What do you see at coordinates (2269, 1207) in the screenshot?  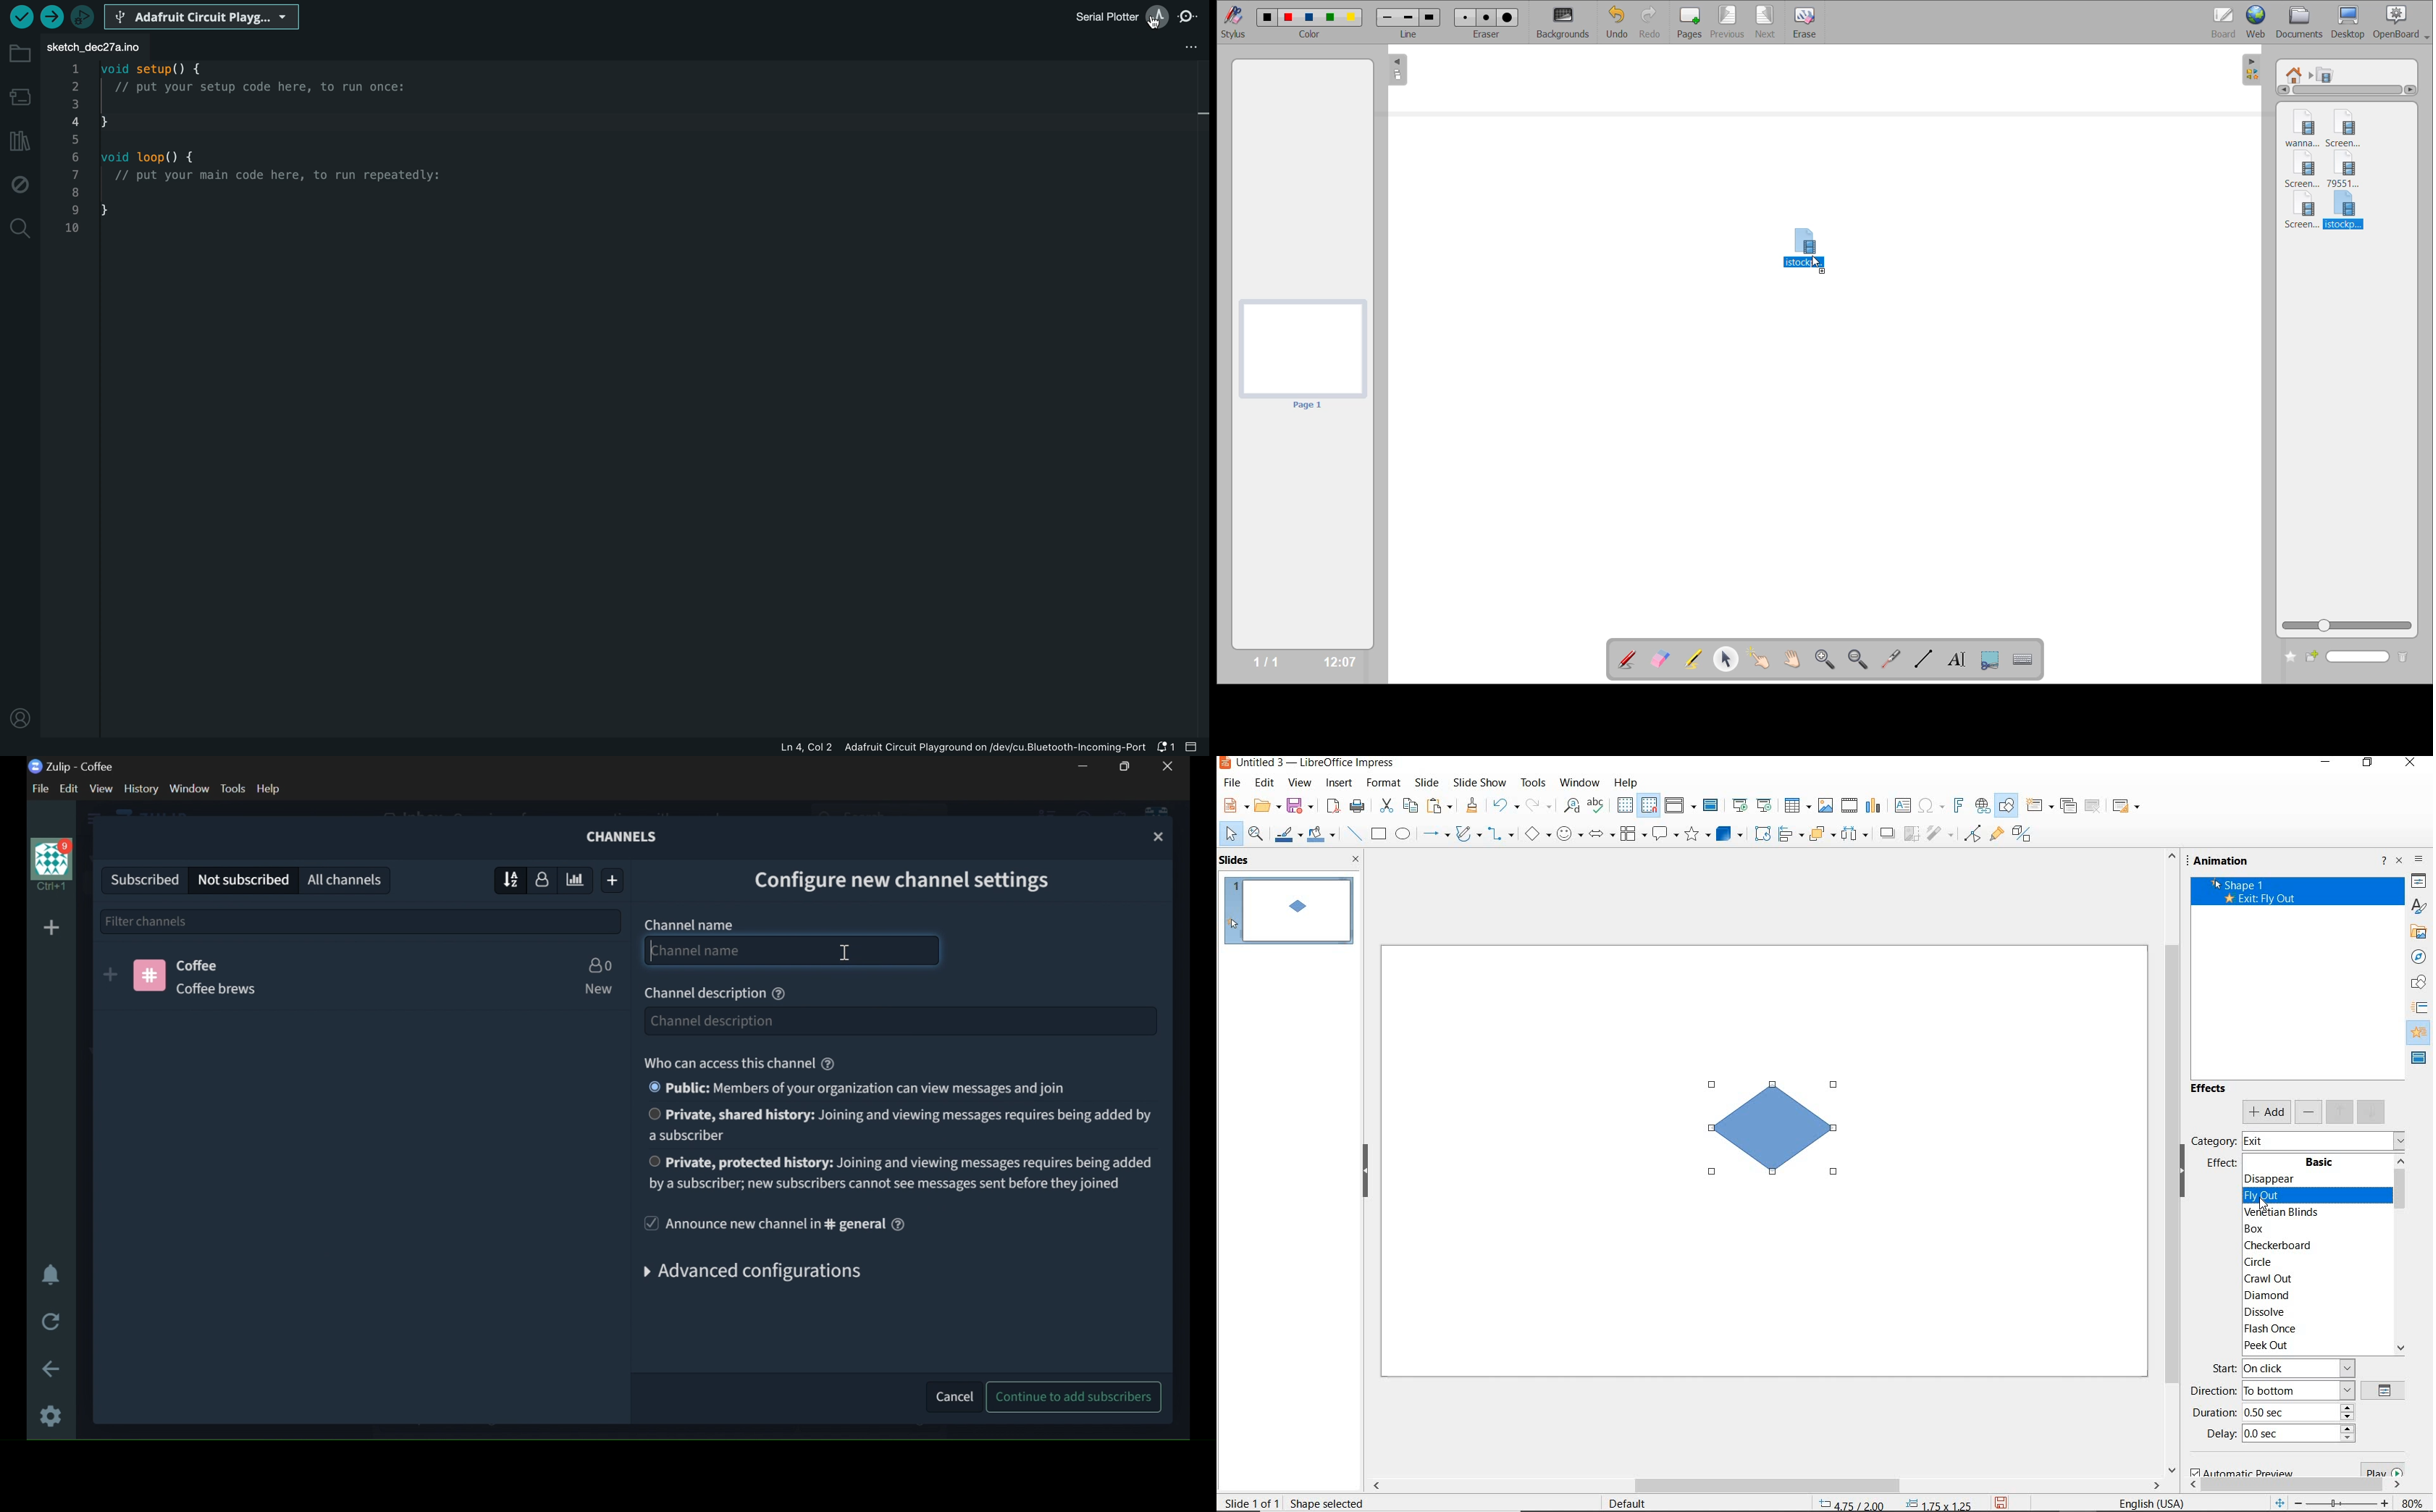 I see `cursor` at bounding box center [2269, 1207].